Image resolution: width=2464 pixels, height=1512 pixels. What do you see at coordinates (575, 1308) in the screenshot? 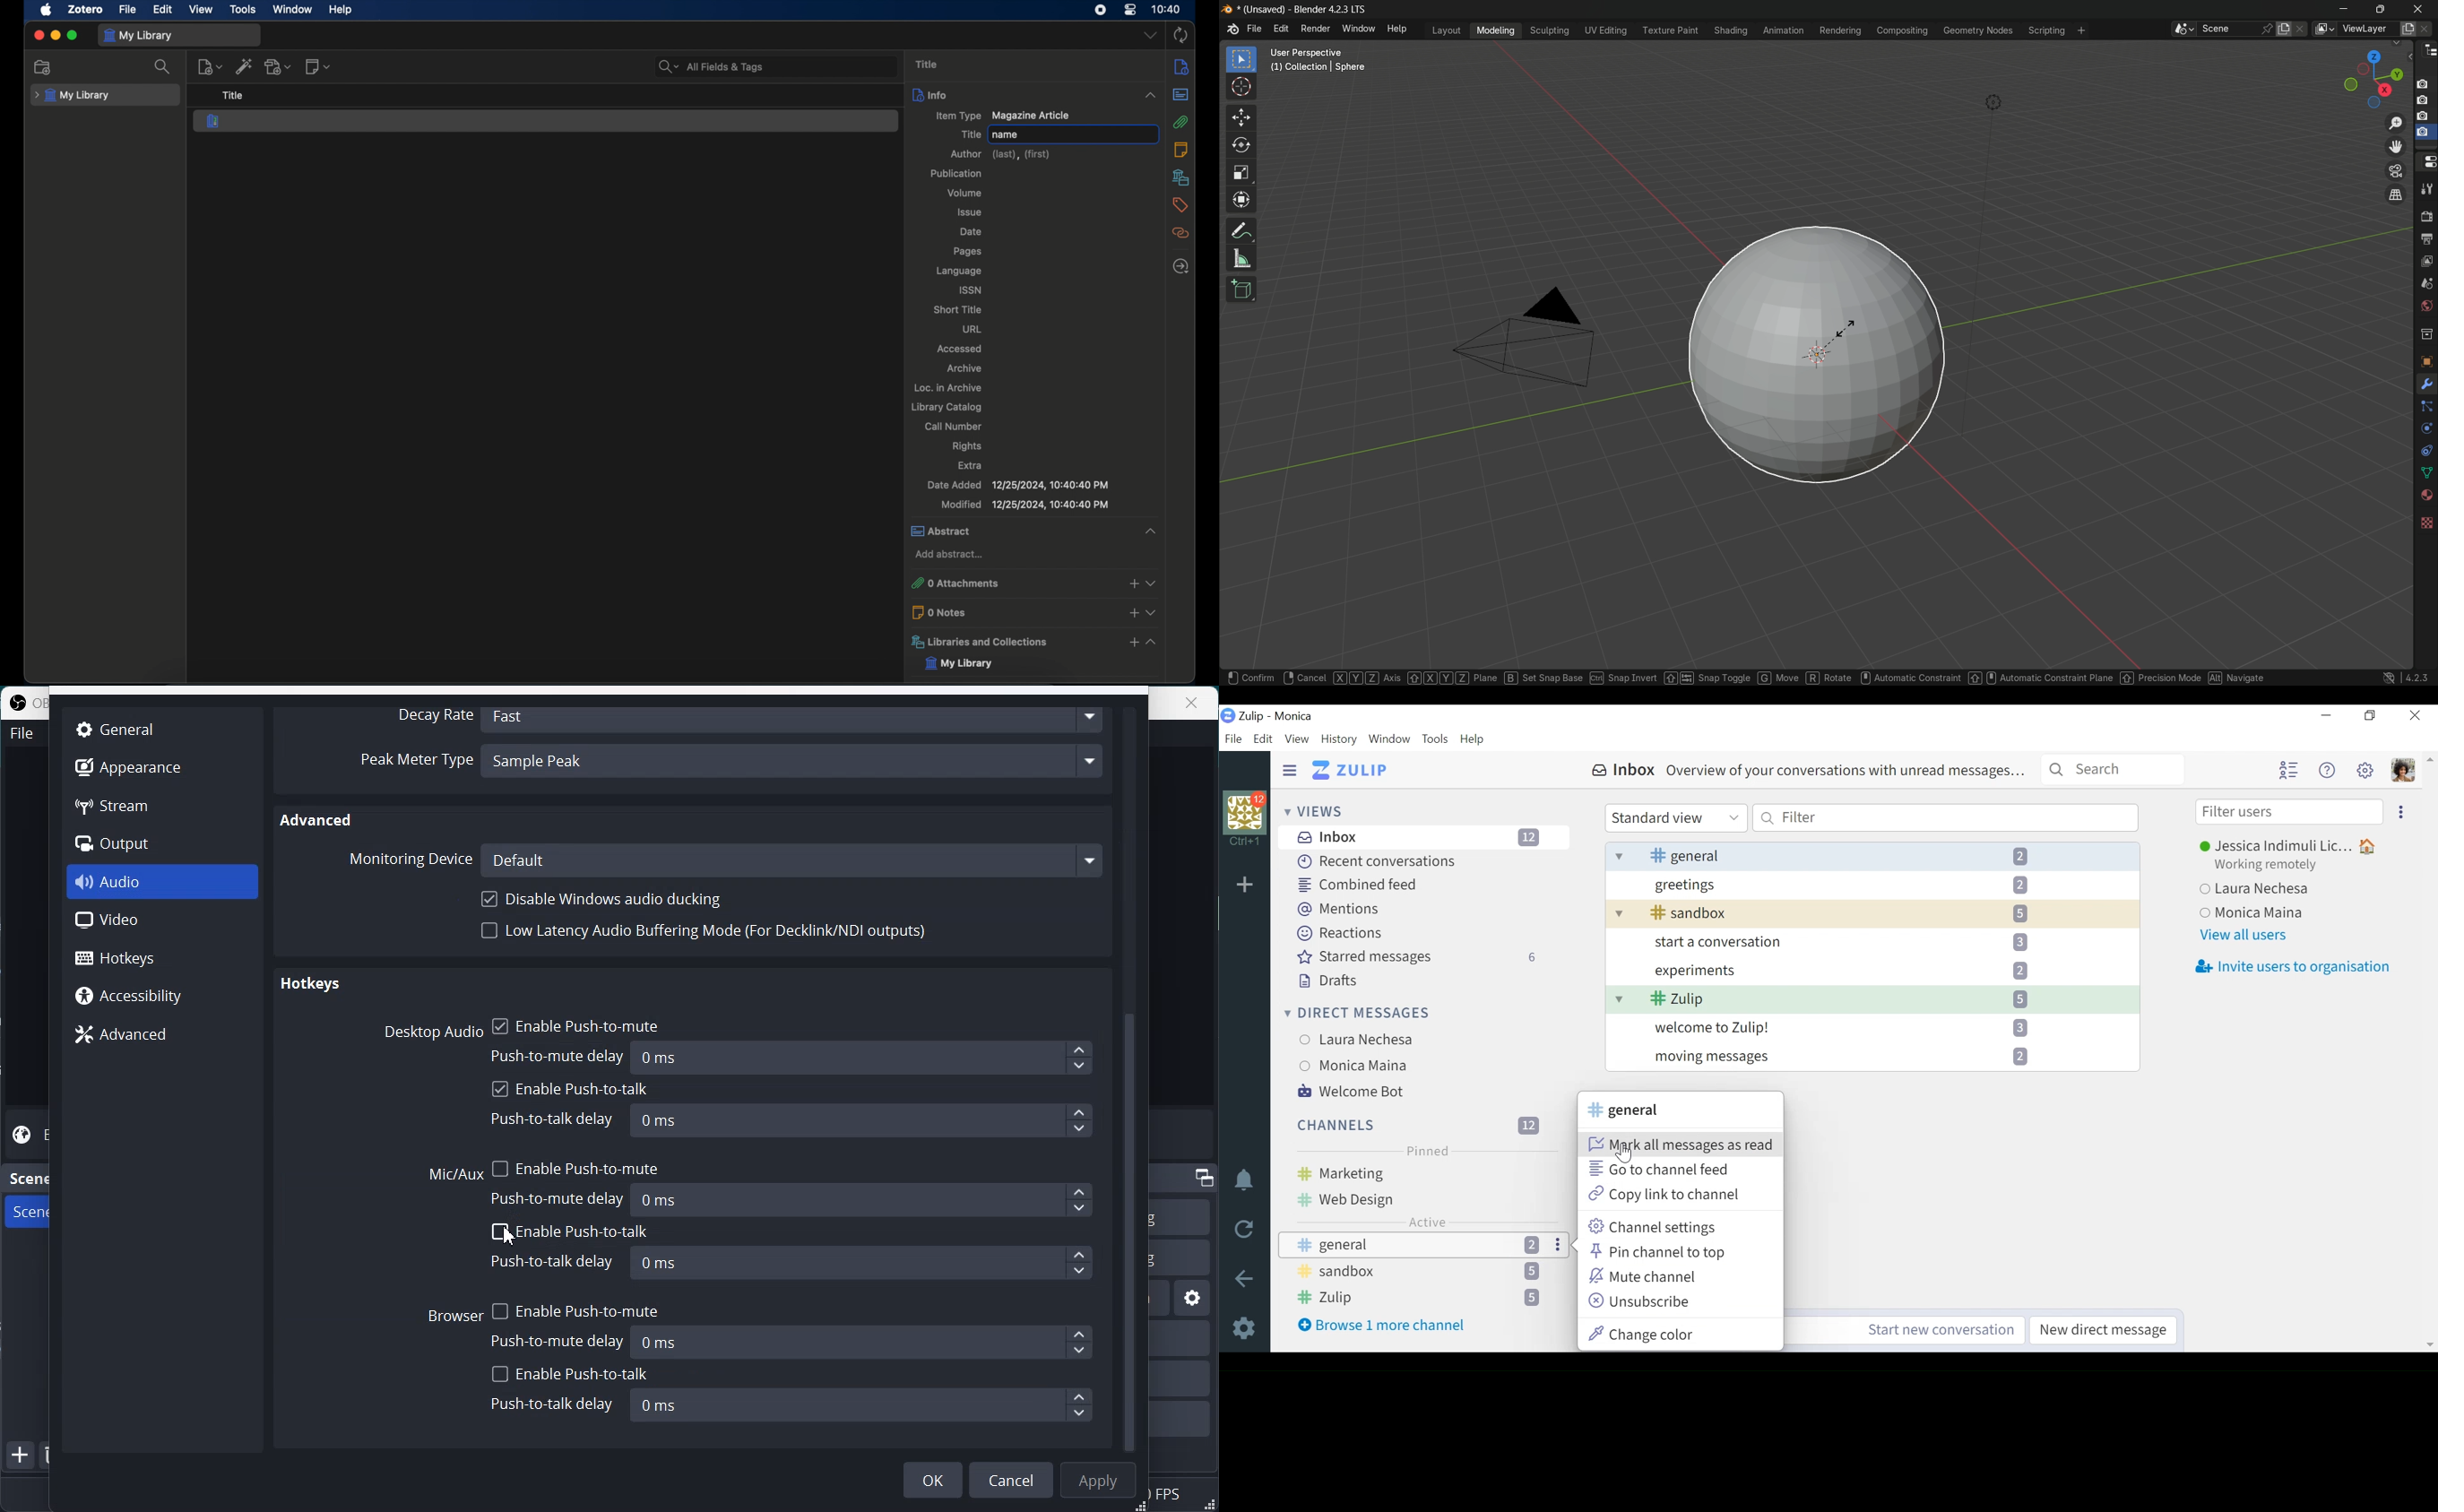
I see `Enable Push-to-mute` at bounding box center [575, 1308].